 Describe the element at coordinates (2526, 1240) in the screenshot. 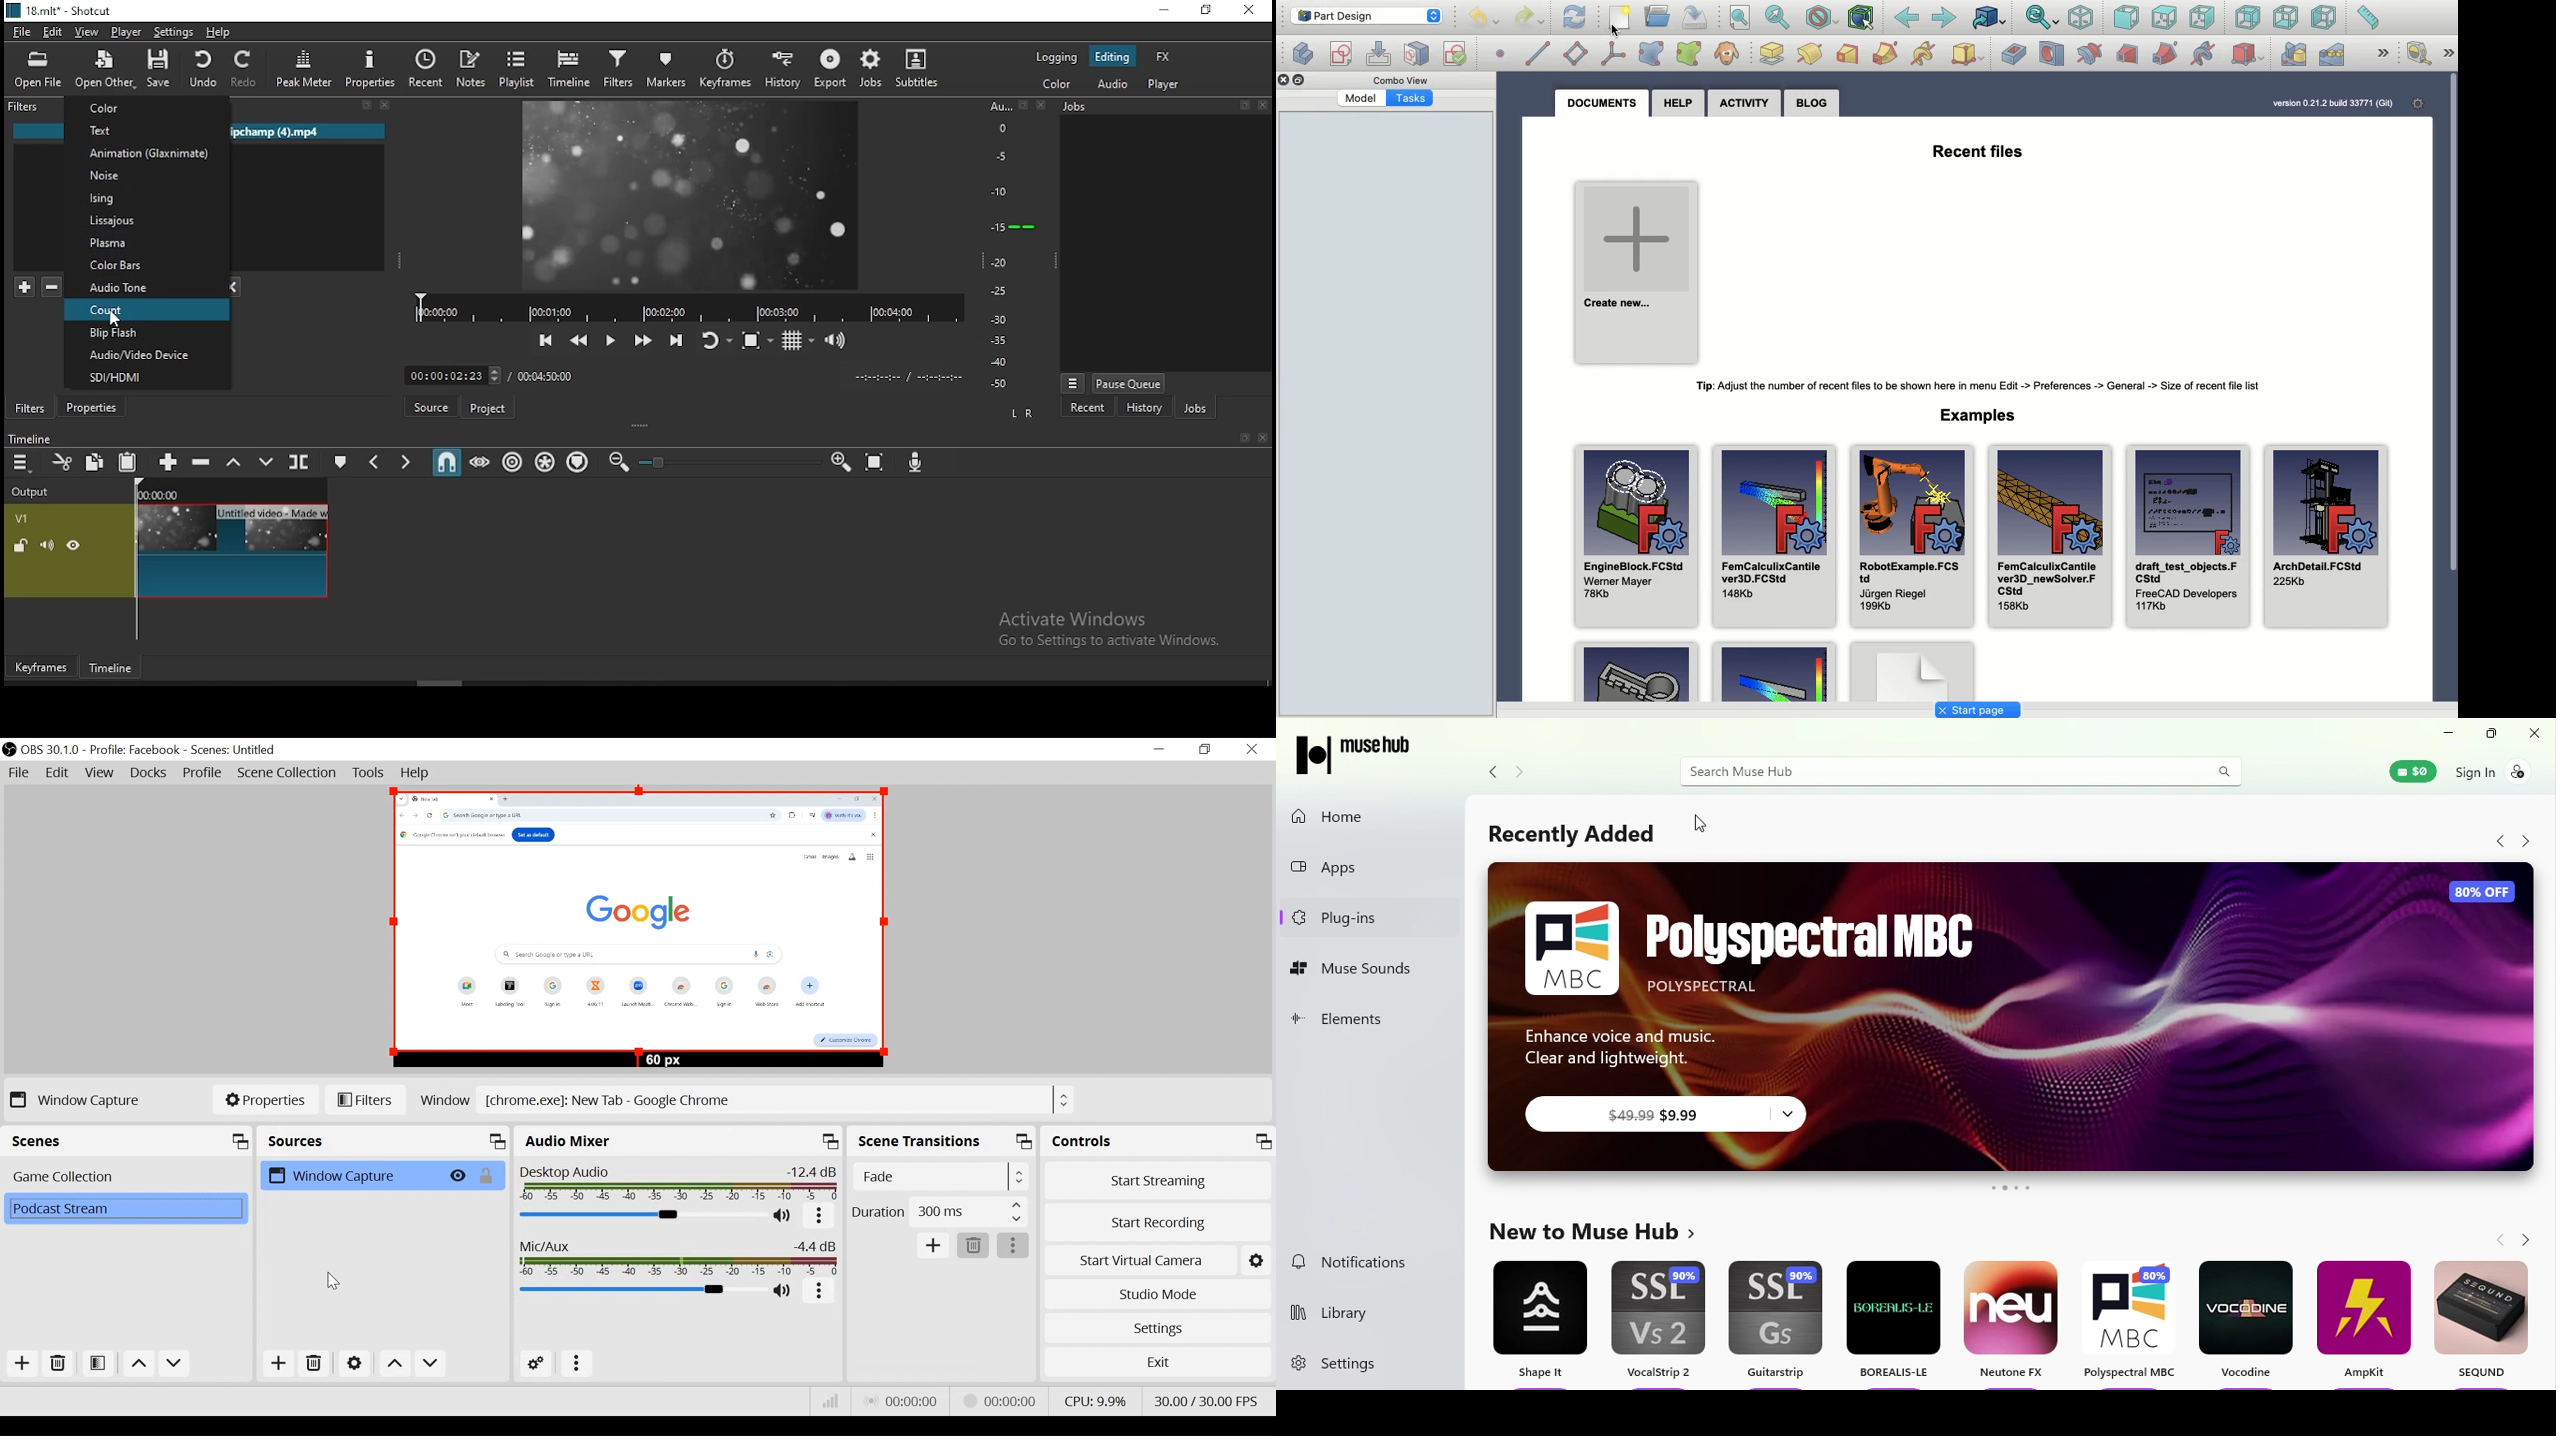

I see `Navigate forward` at that location.